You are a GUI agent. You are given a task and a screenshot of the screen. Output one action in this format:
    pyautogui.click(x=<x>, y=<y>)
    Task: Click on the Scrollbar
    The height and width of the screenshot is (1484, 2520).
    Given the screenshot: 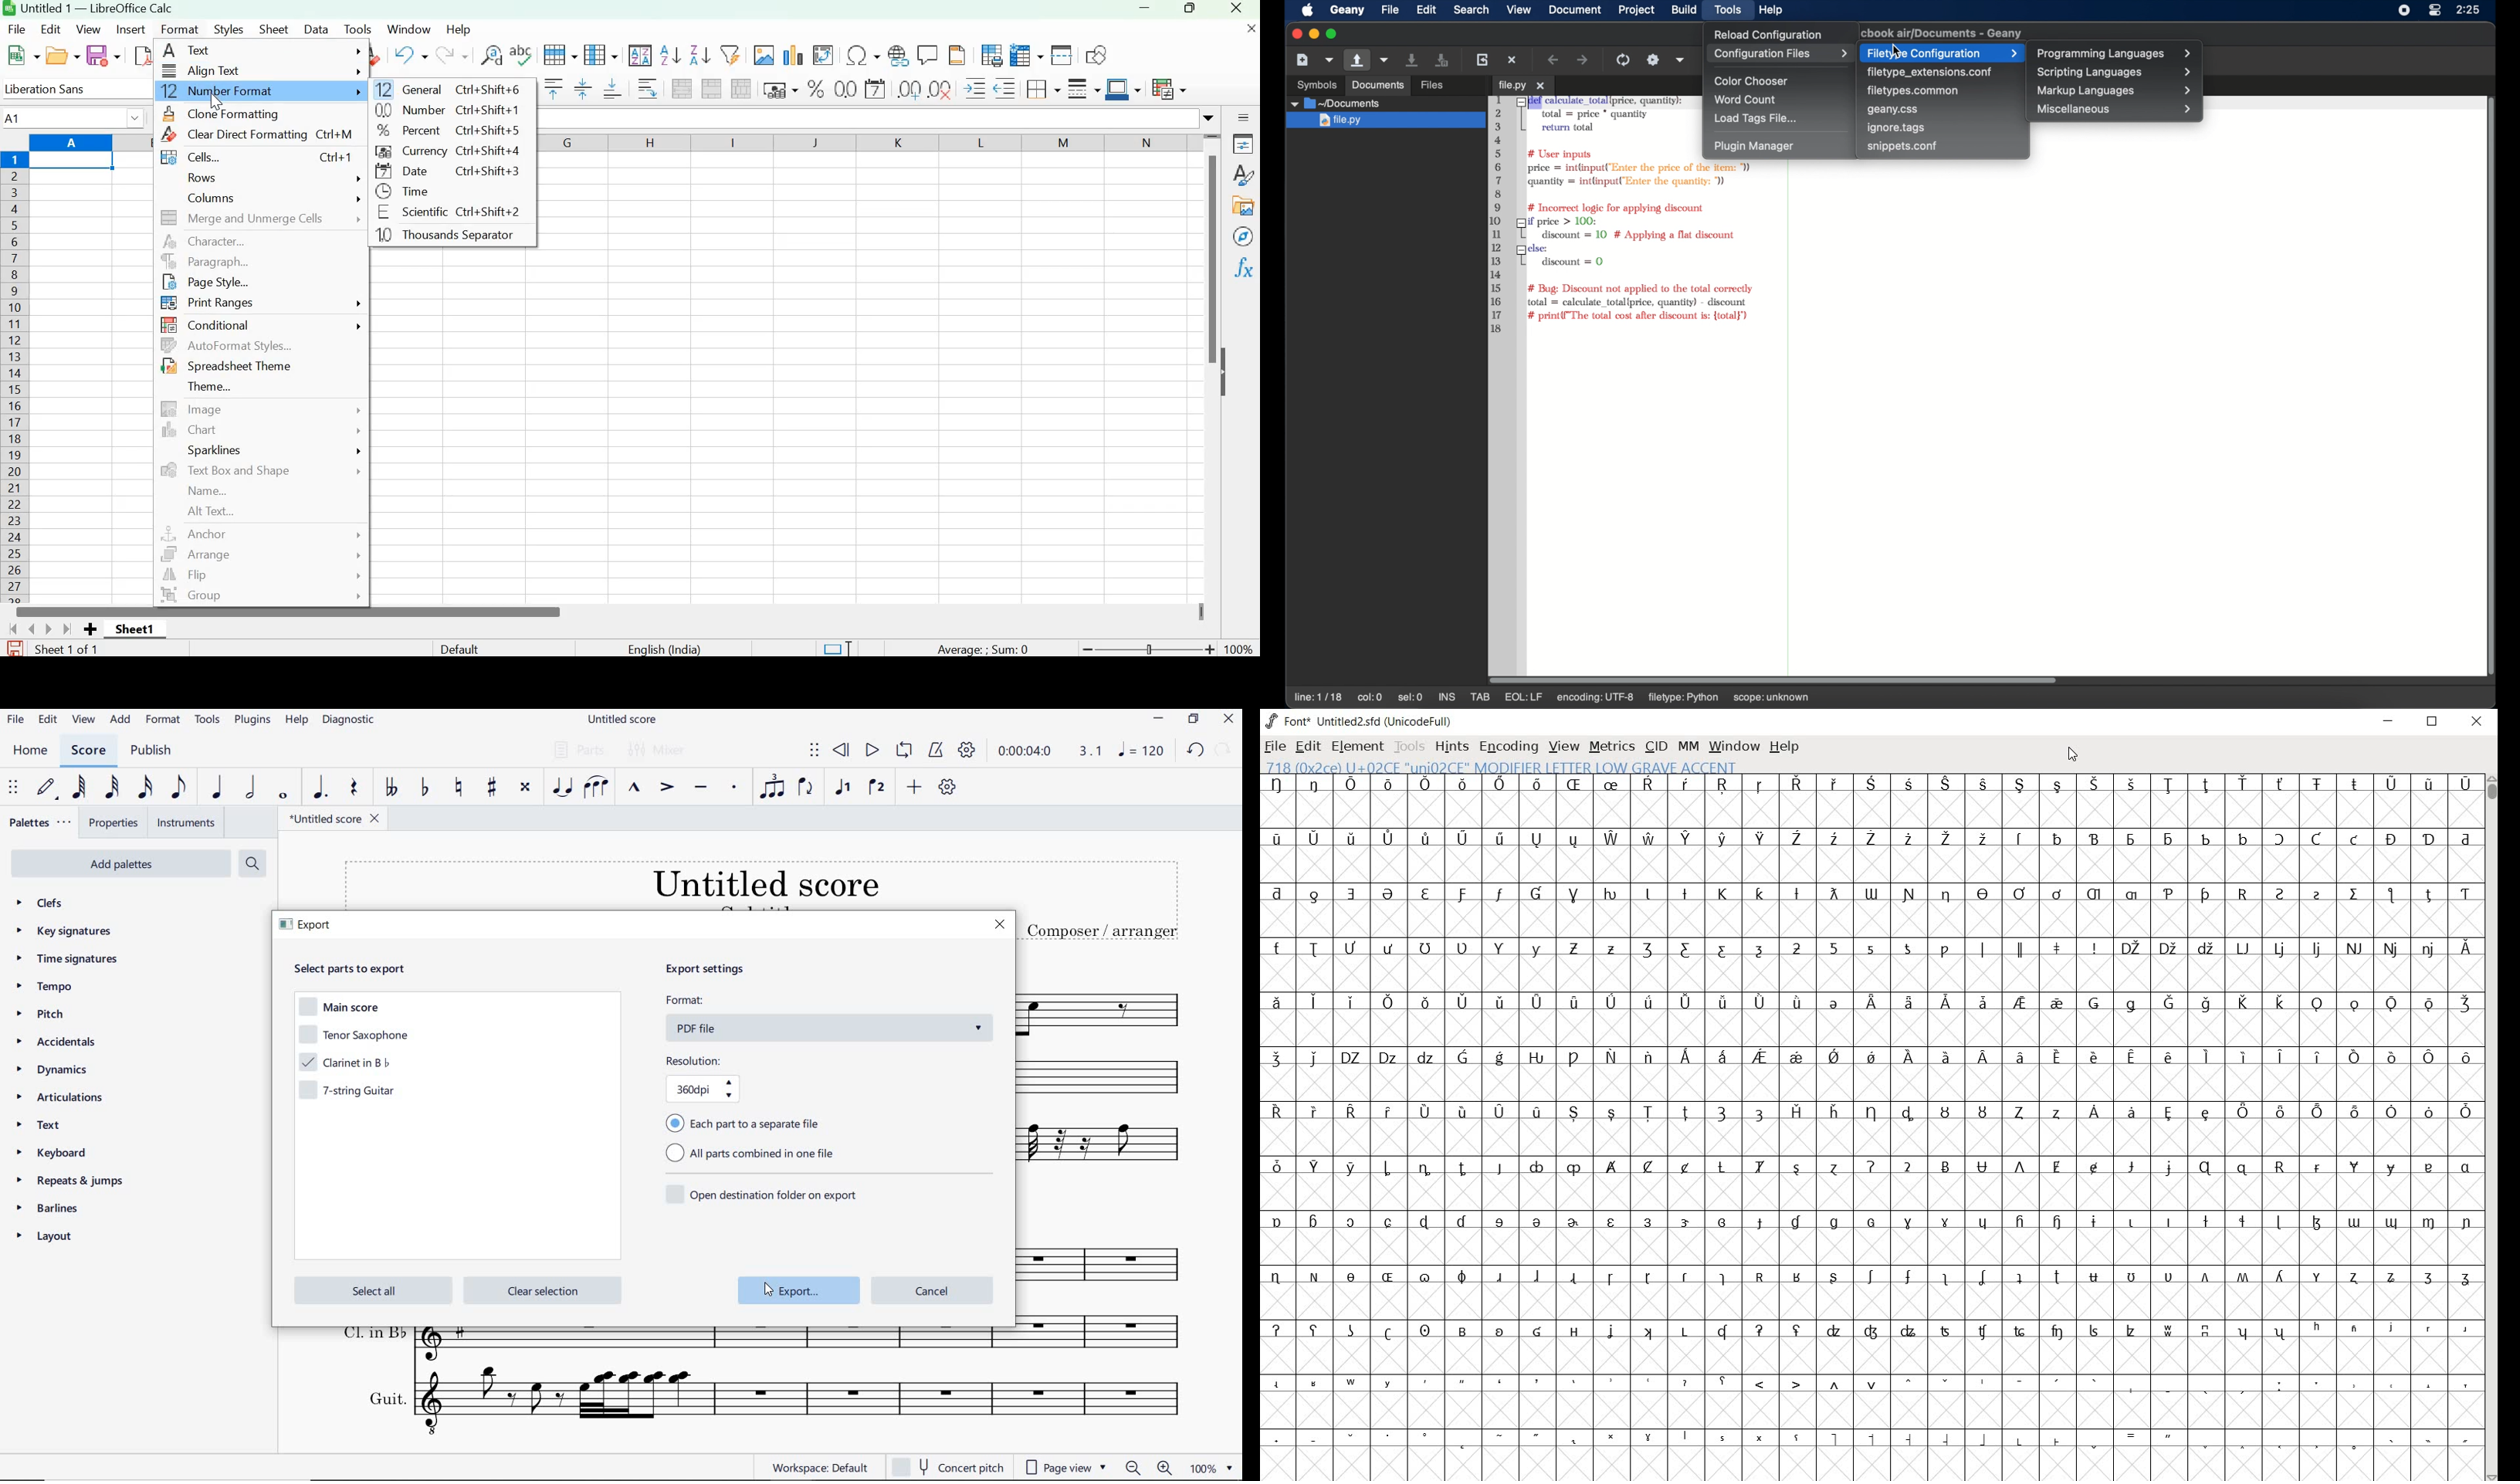 What is the action you would take?
    pyautogui.click(x=1208, y=261)
    